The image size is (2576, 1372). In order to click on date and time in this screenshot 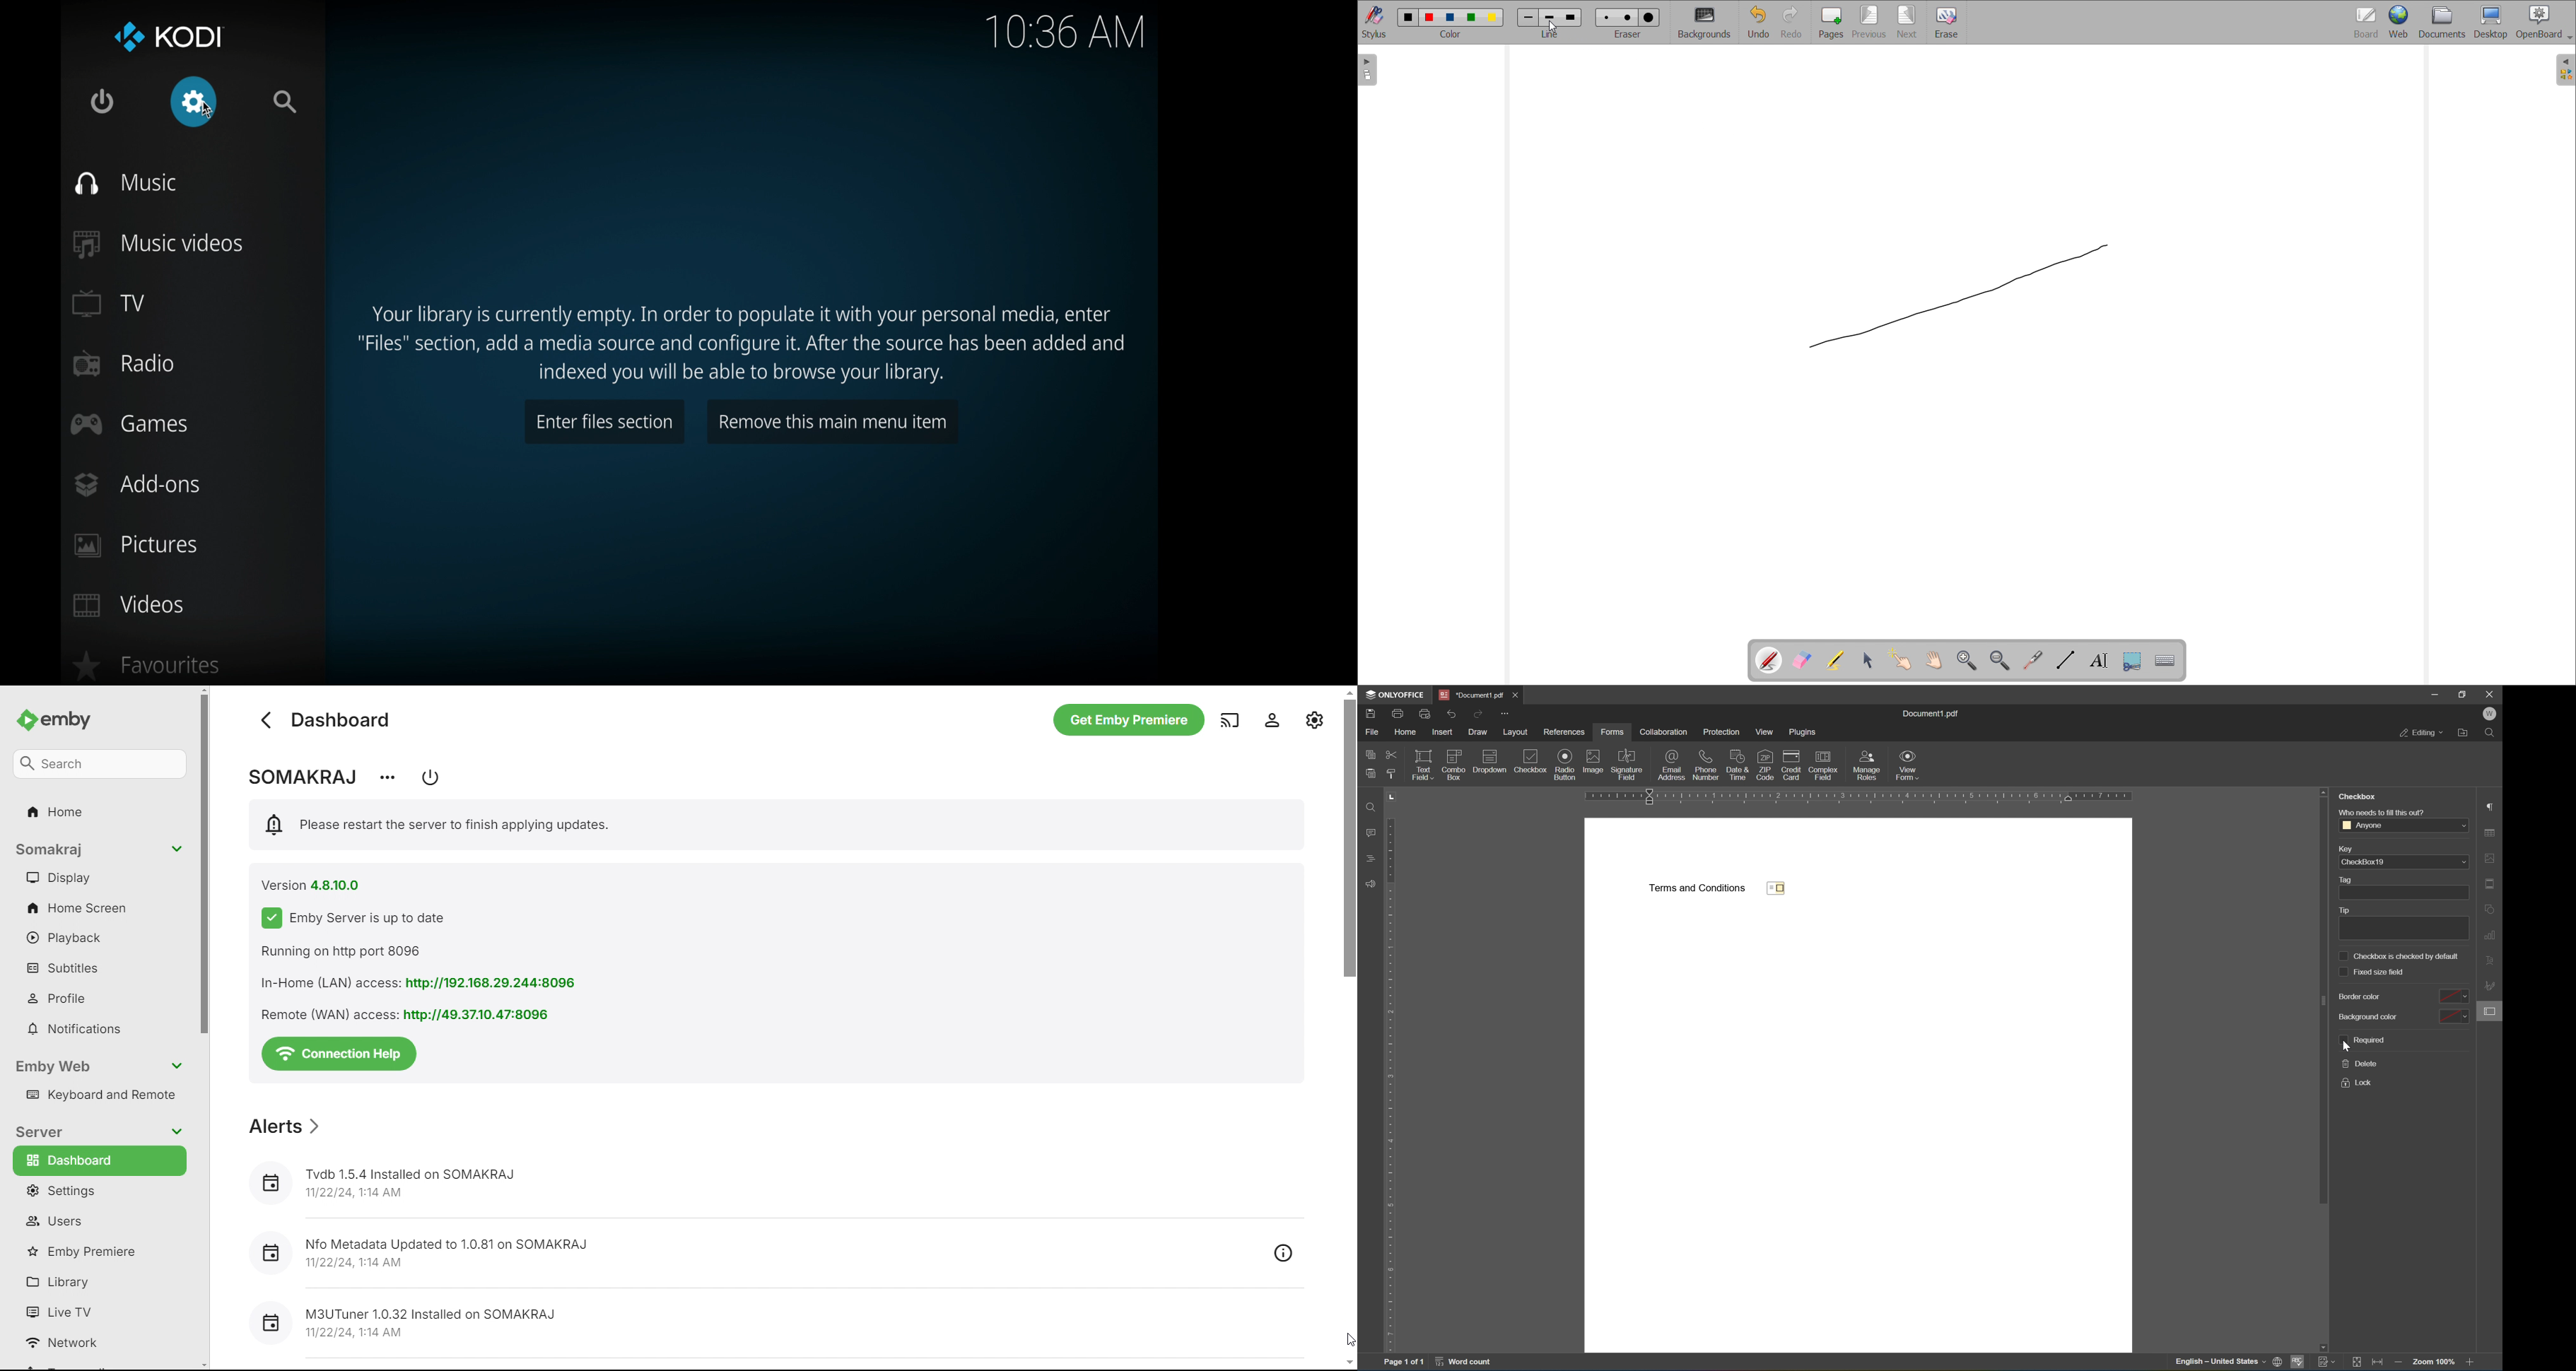, I will do `click(1738, 765)`.